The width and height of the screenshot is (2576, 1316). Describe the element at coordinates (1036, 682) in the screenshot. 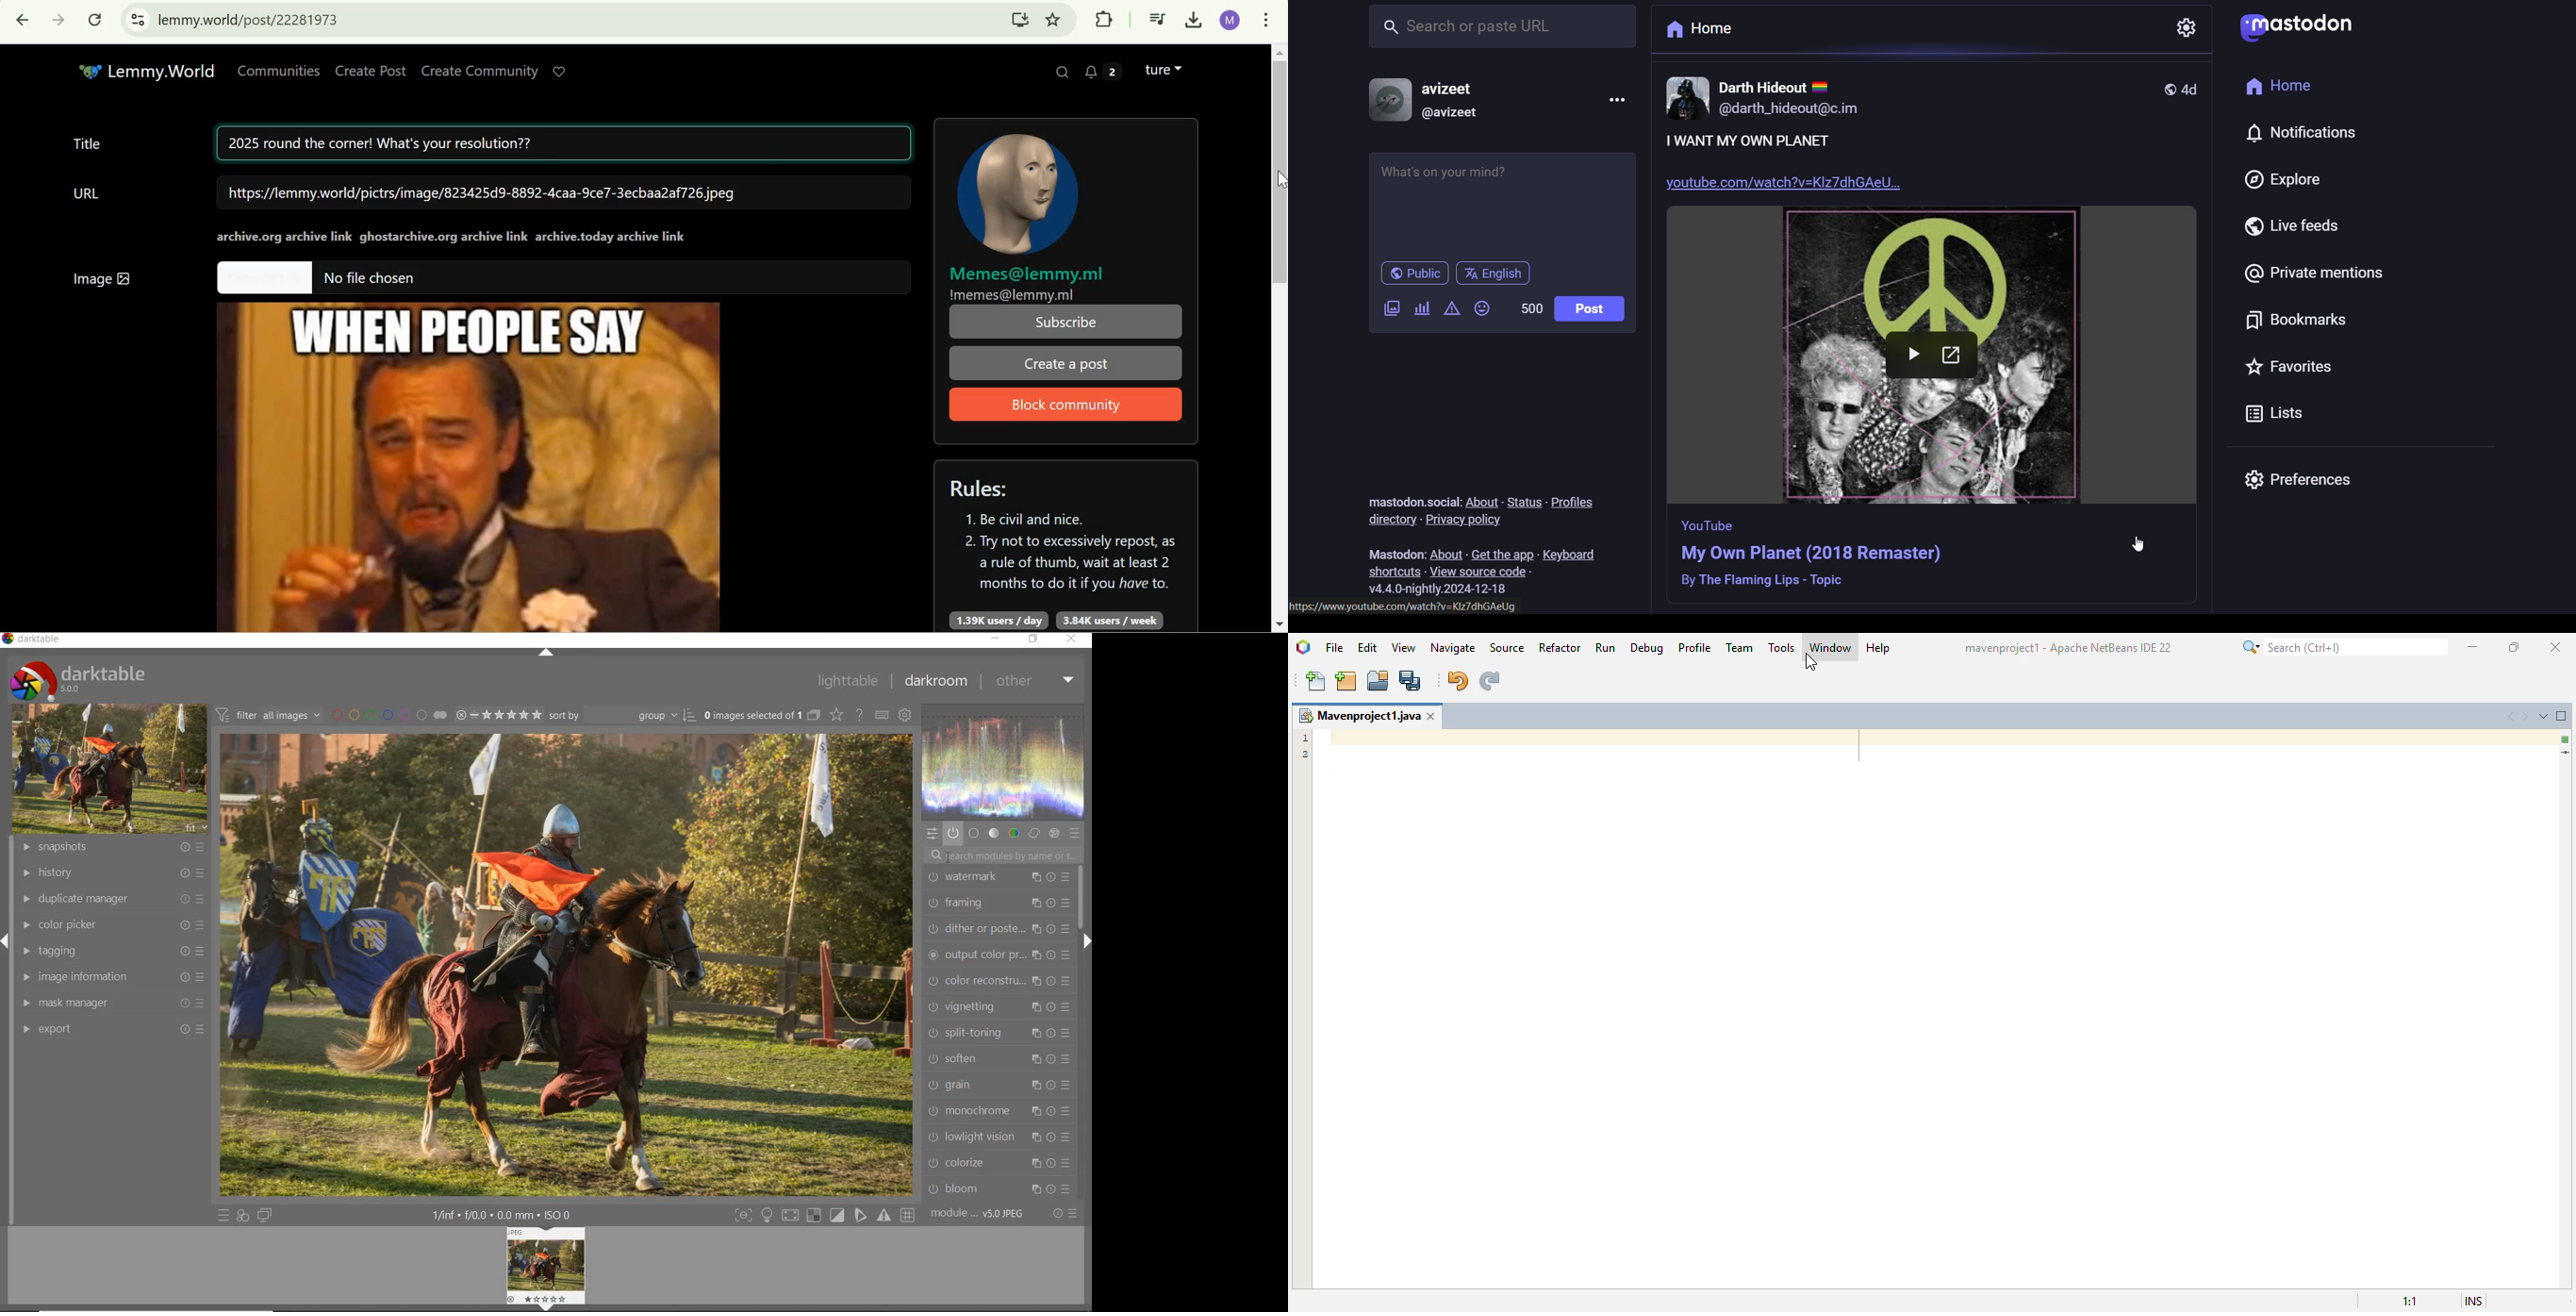

I see `other` at that location.